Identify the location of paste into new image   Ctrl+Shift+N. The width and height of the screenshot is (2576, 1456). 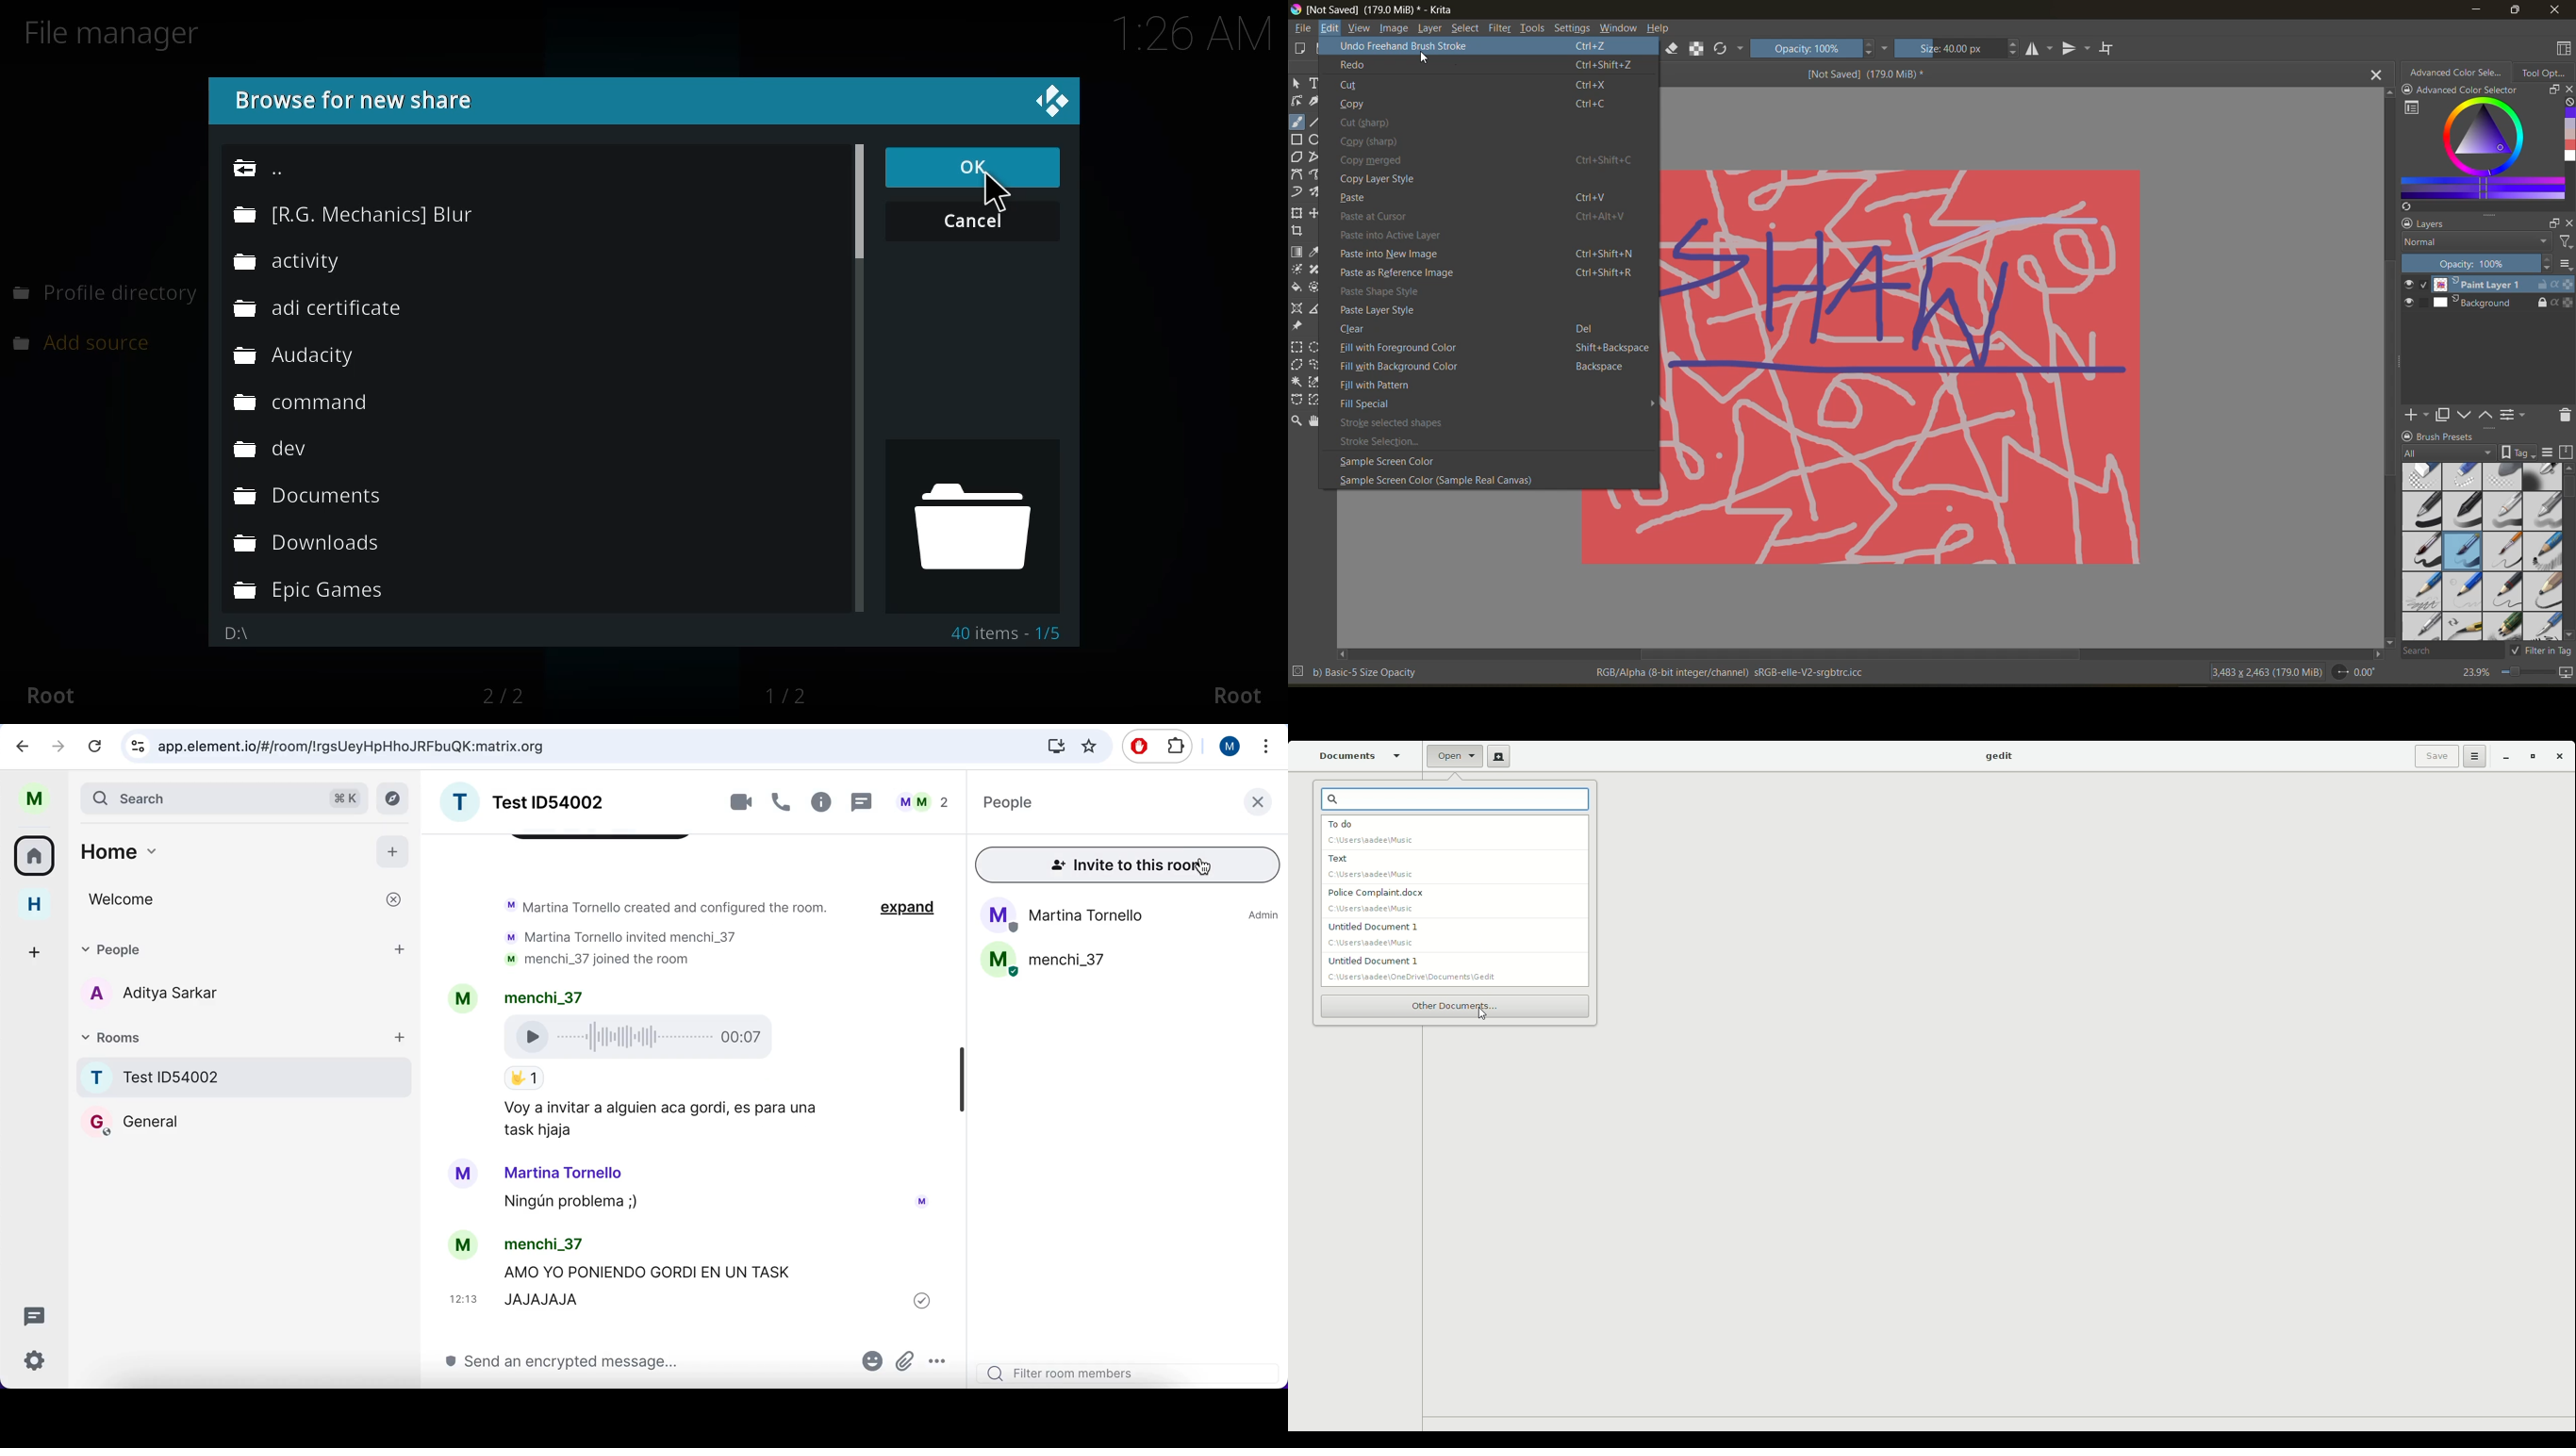
(1488, 255).